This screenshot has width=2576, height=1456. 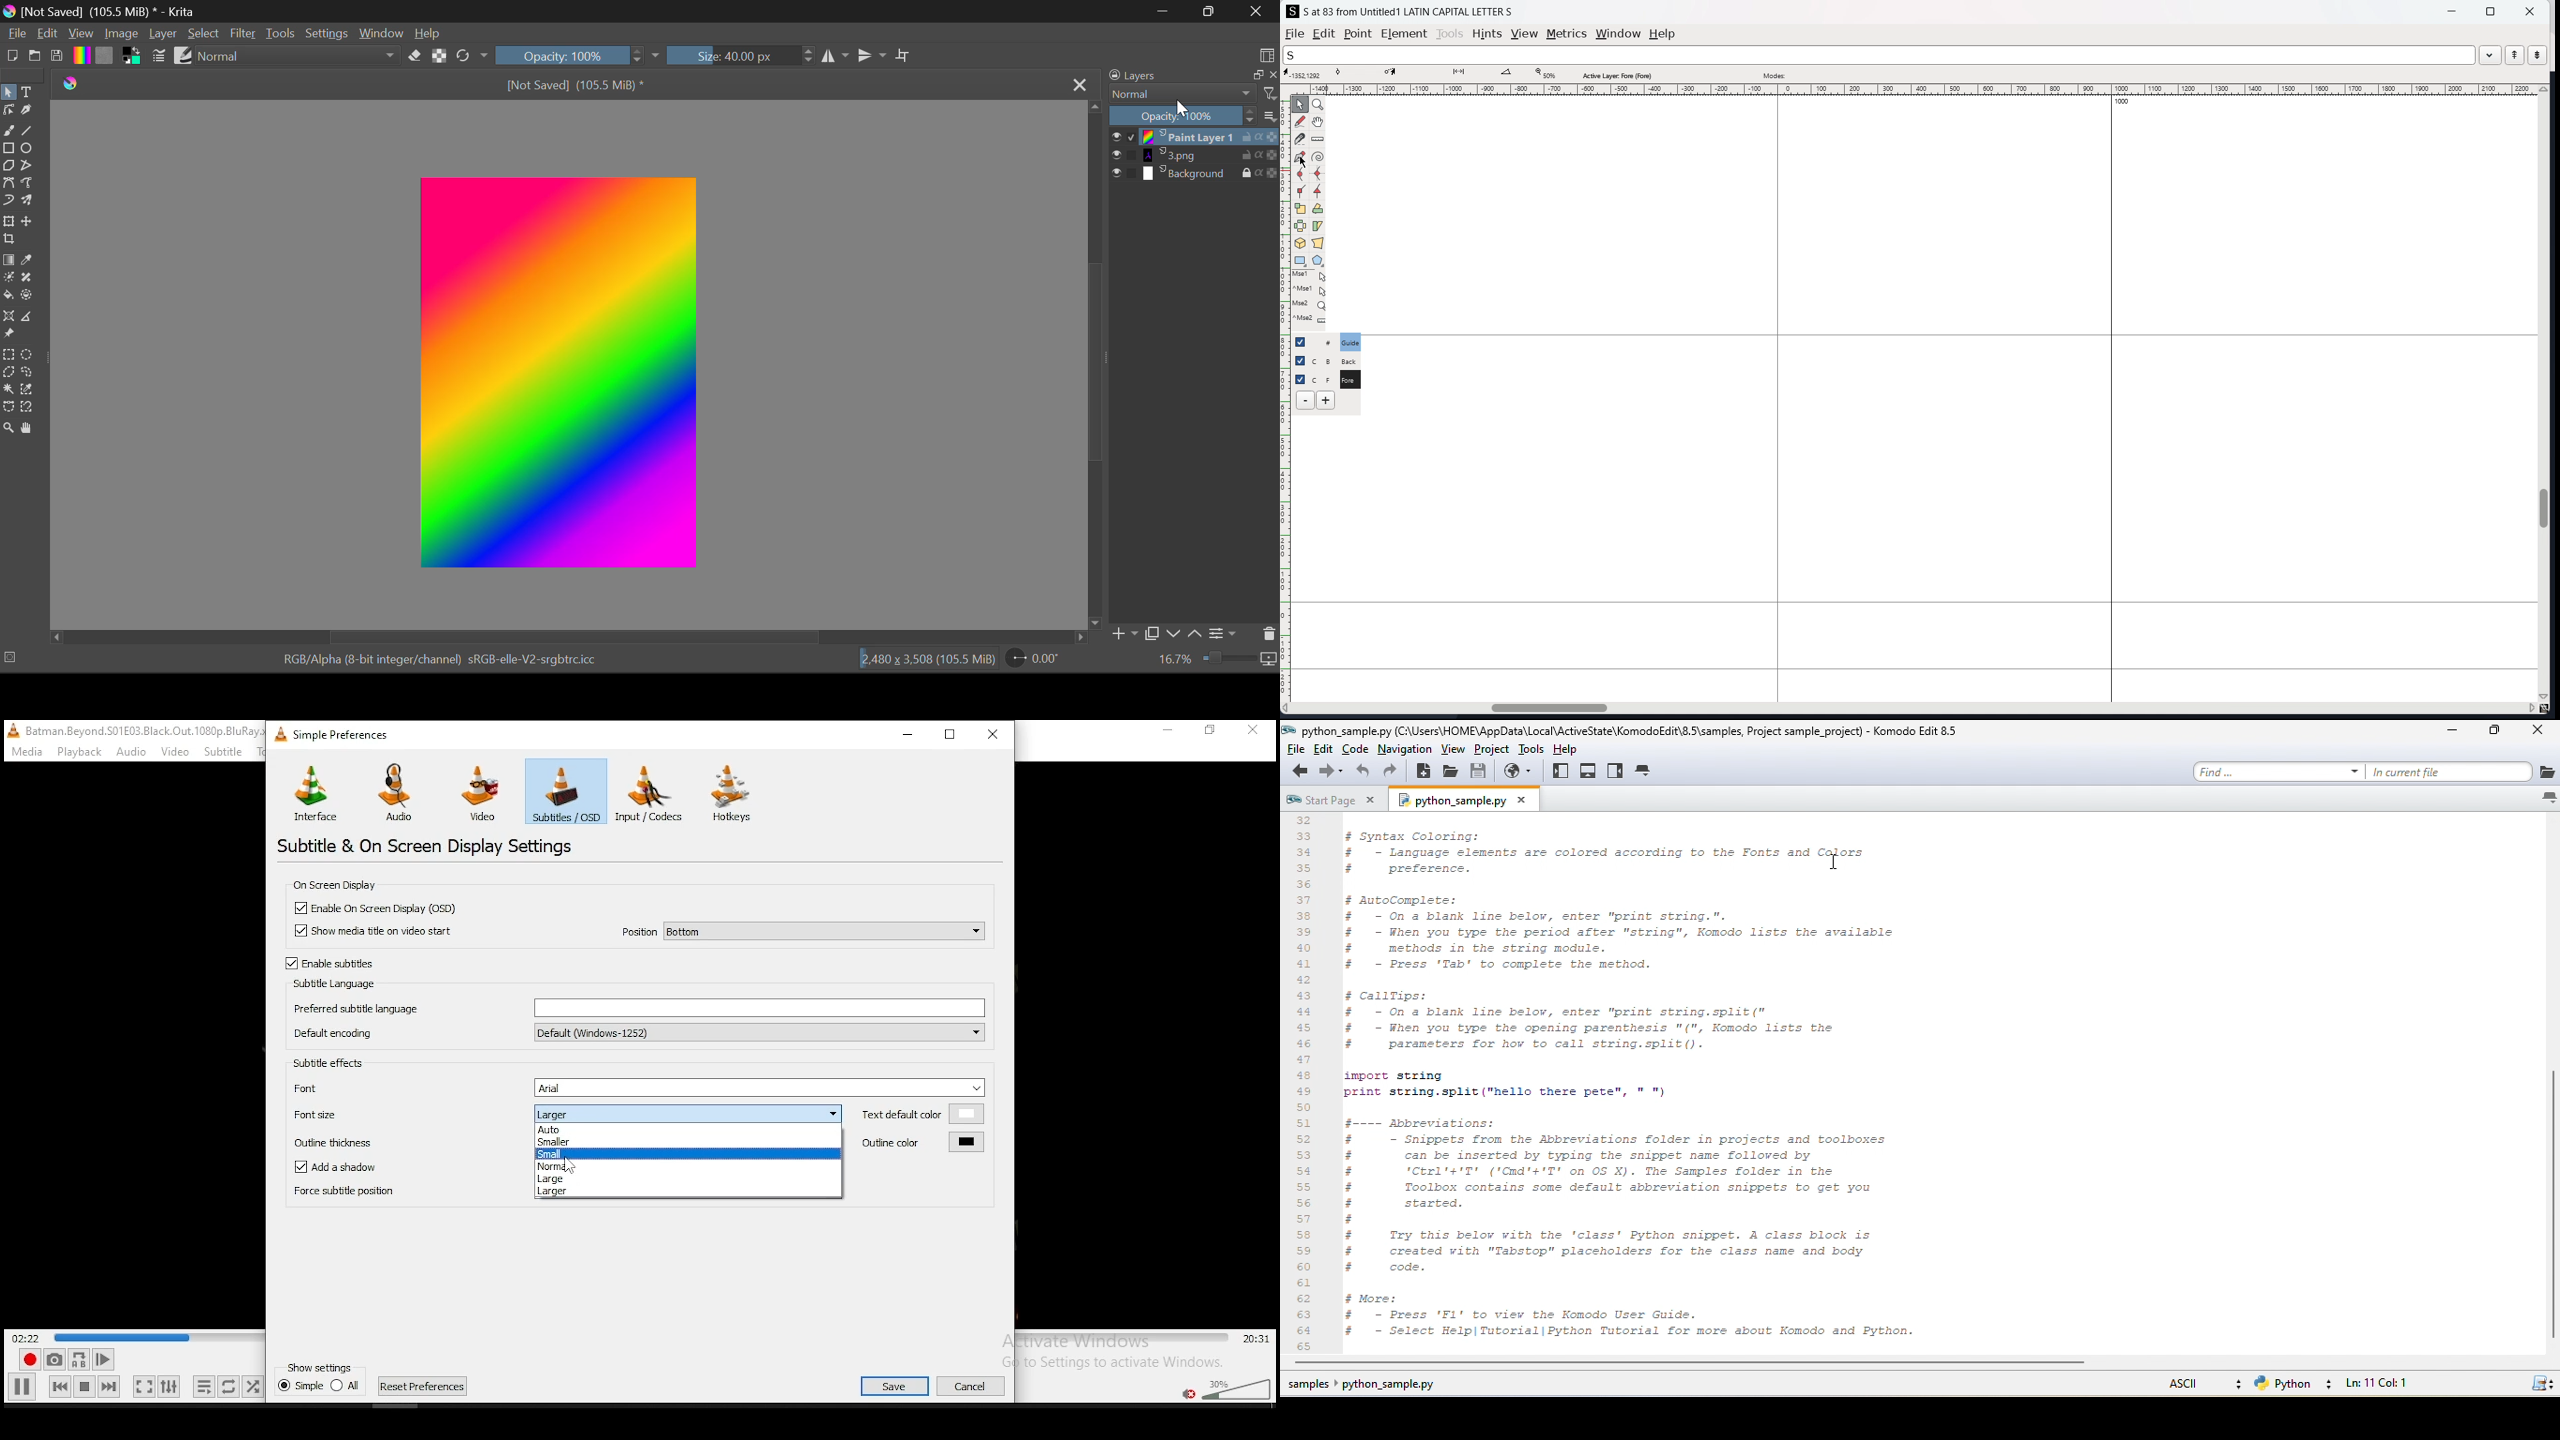 I want to click on Dynamic Brush Tool, so click(x=8, y=200).